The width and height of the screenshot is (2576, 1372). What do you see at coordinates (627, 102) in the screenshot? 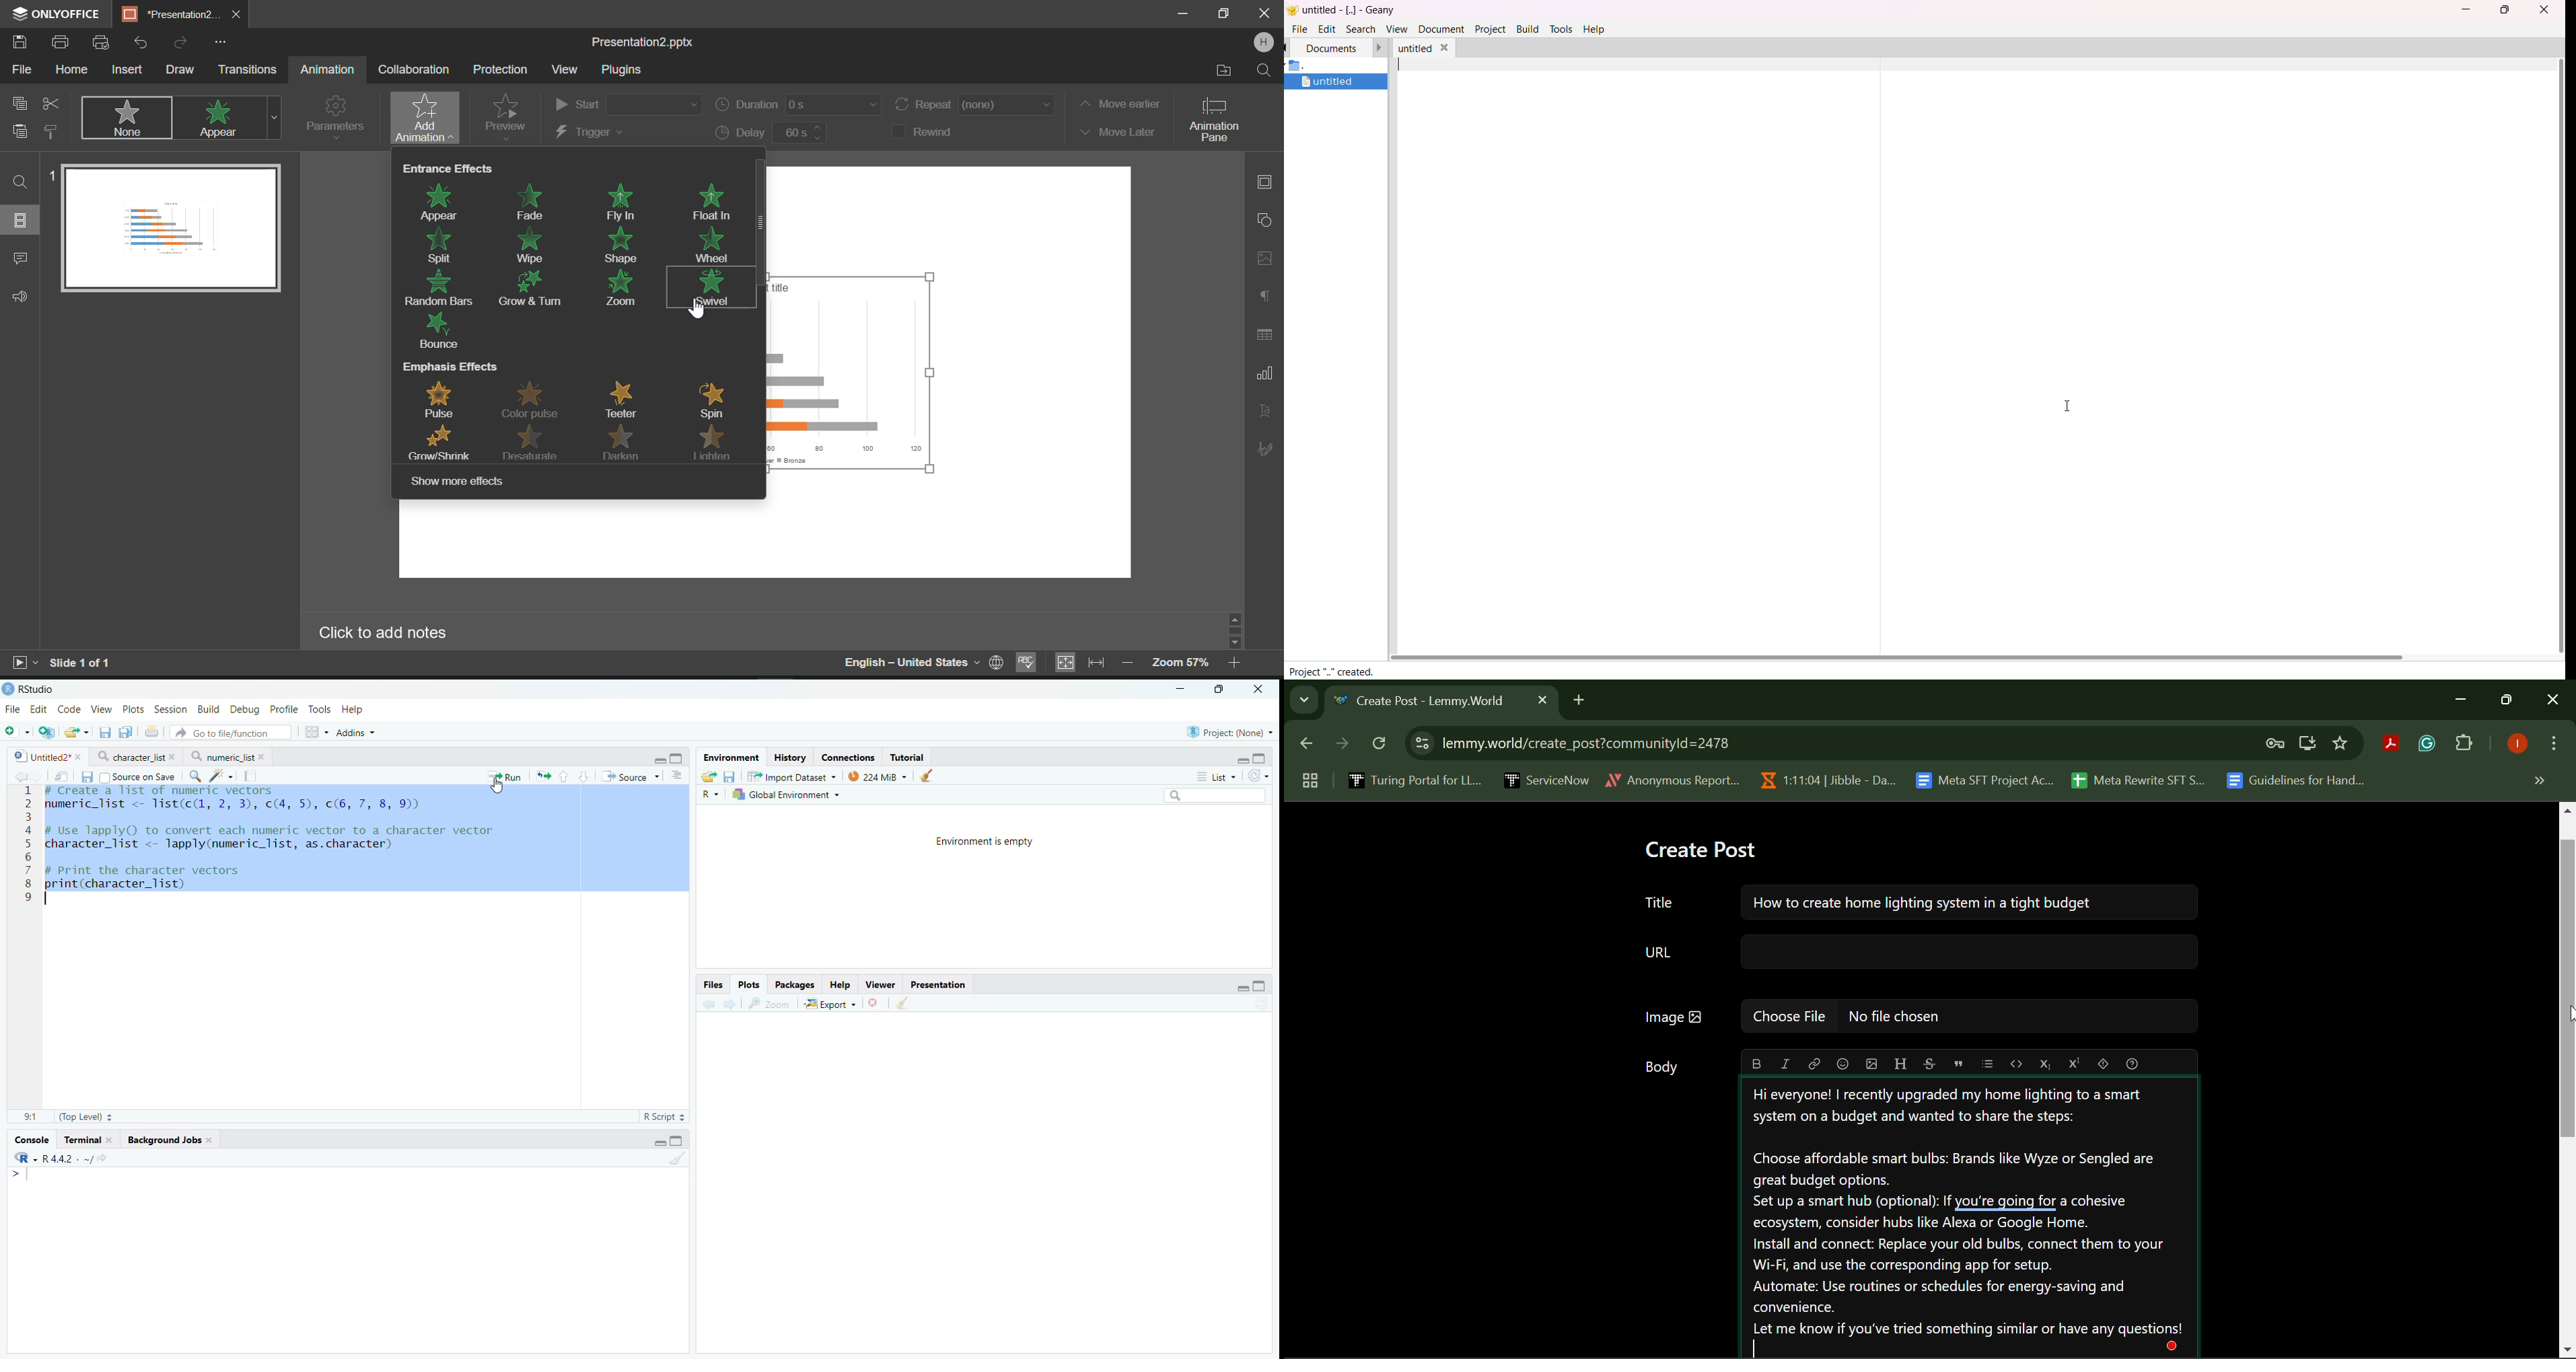
I see `Start point` at bounding box center [627, 102].